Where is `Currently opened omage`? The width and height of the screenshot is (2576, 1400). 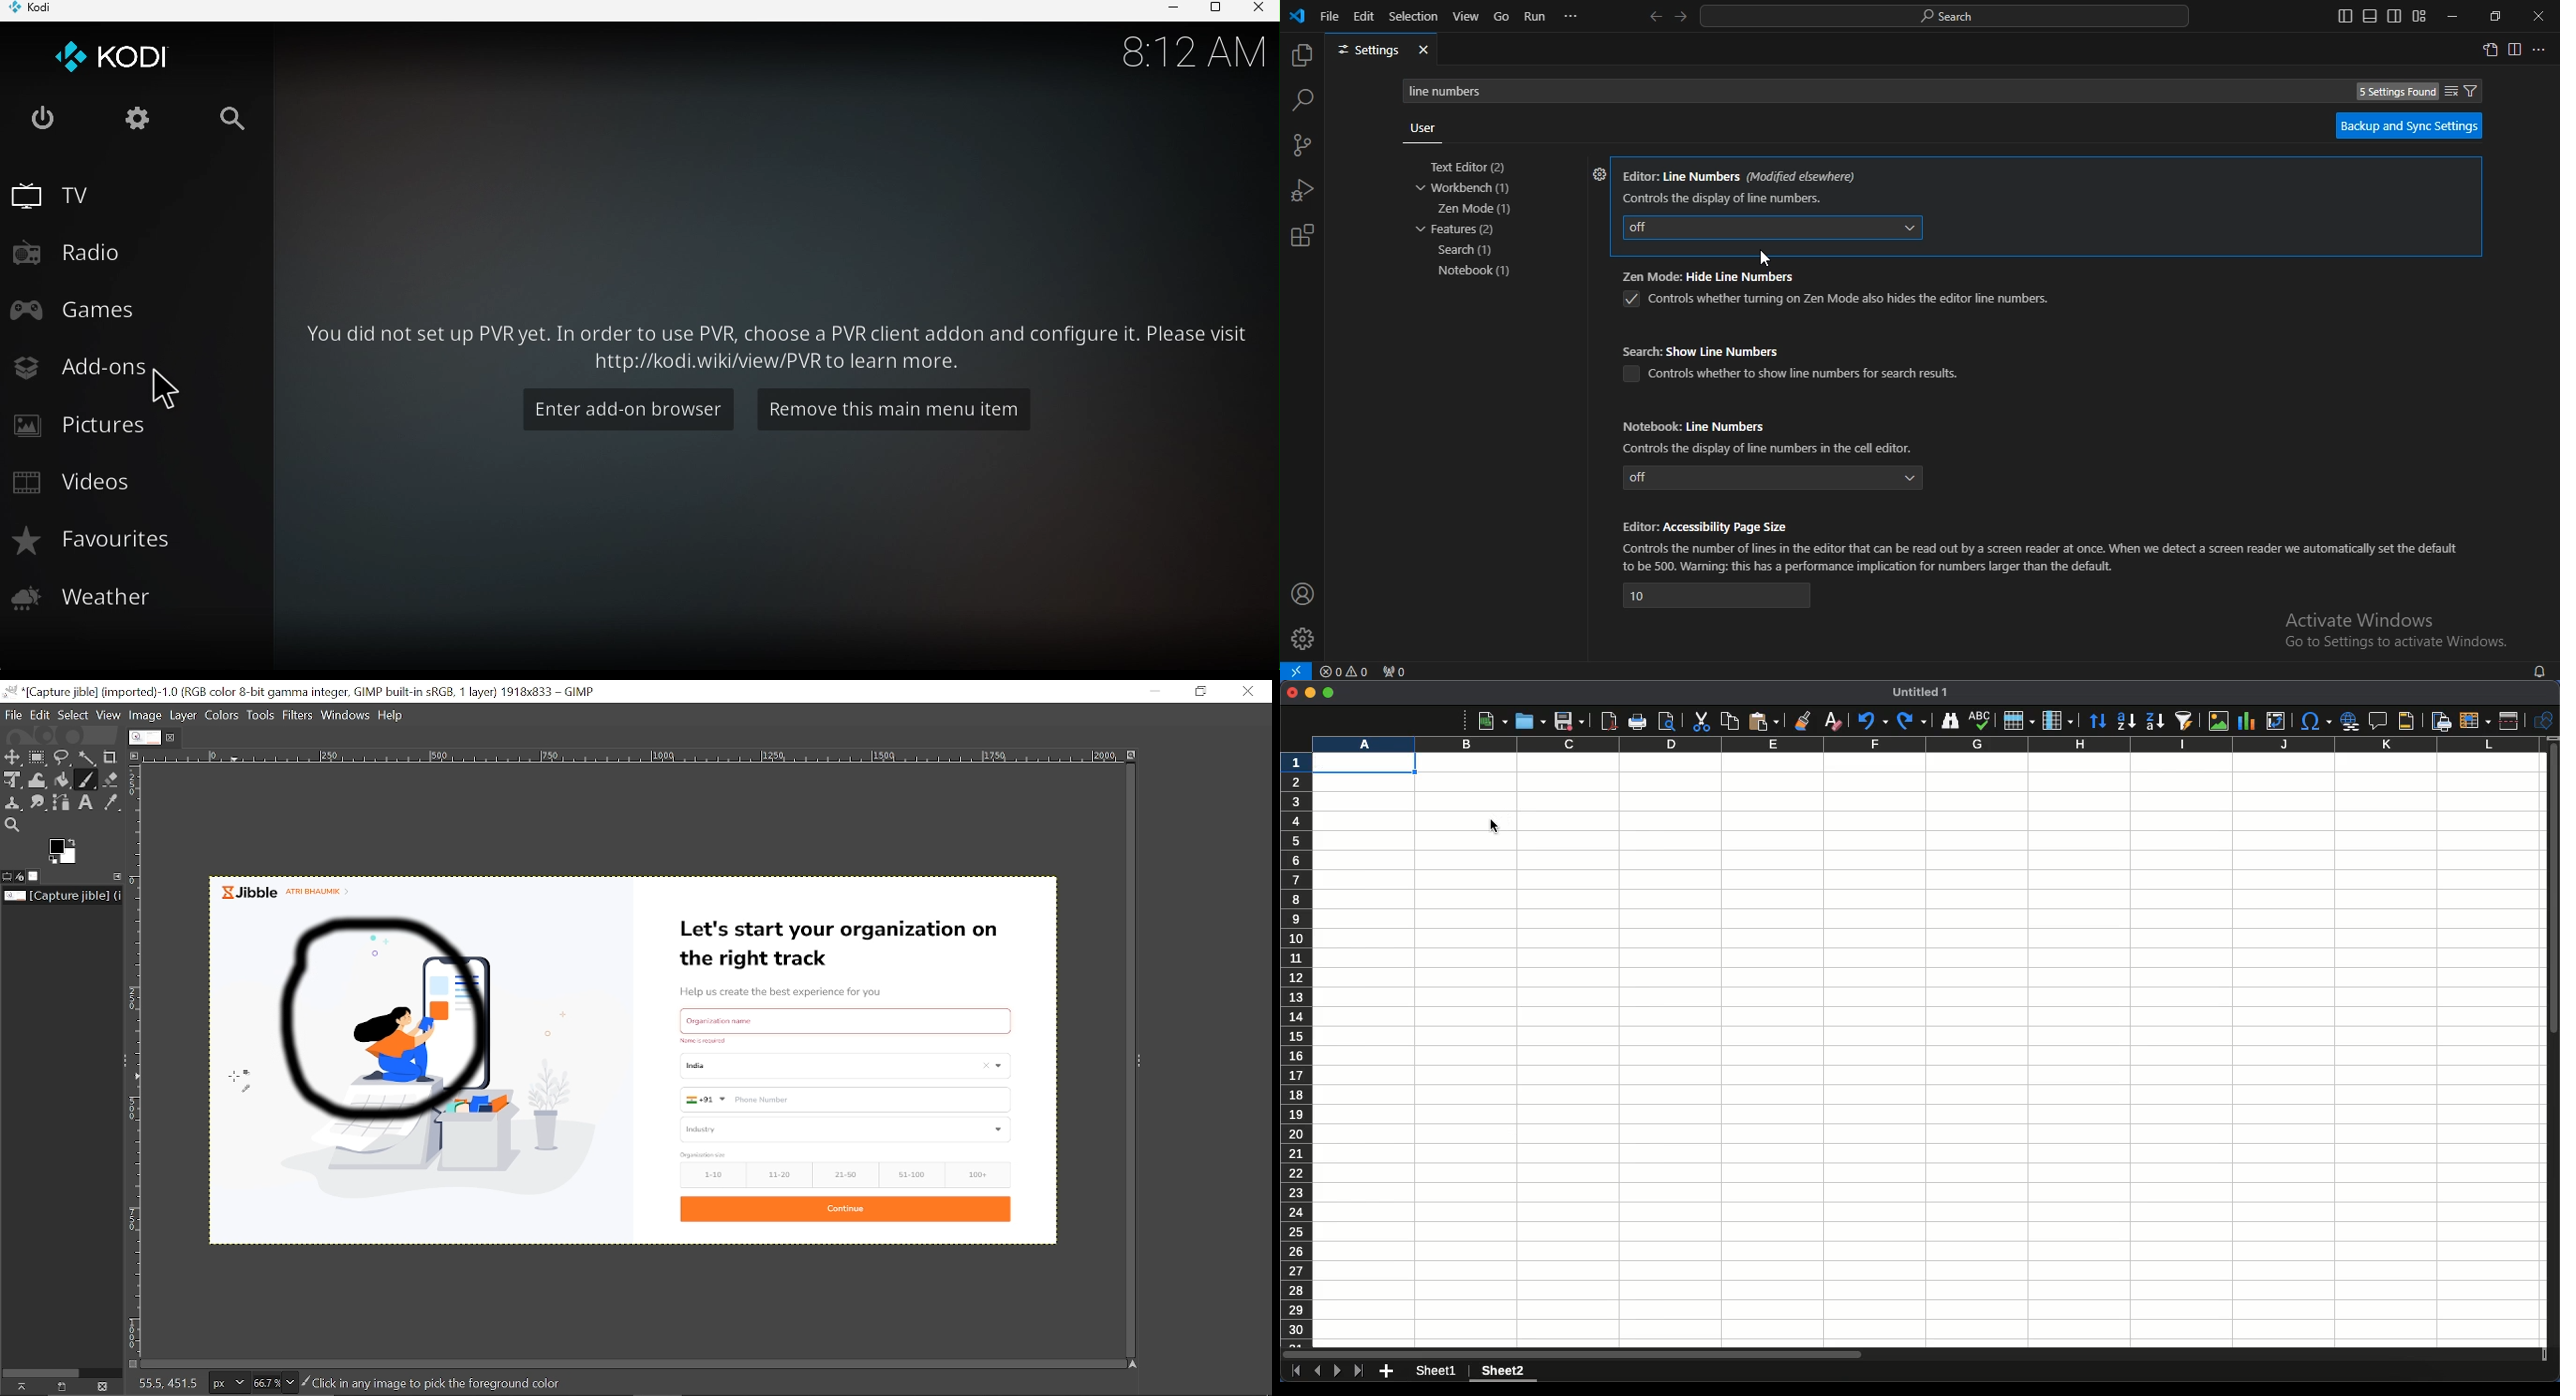
Currently opened omage is located at coordinates (784, 1061).